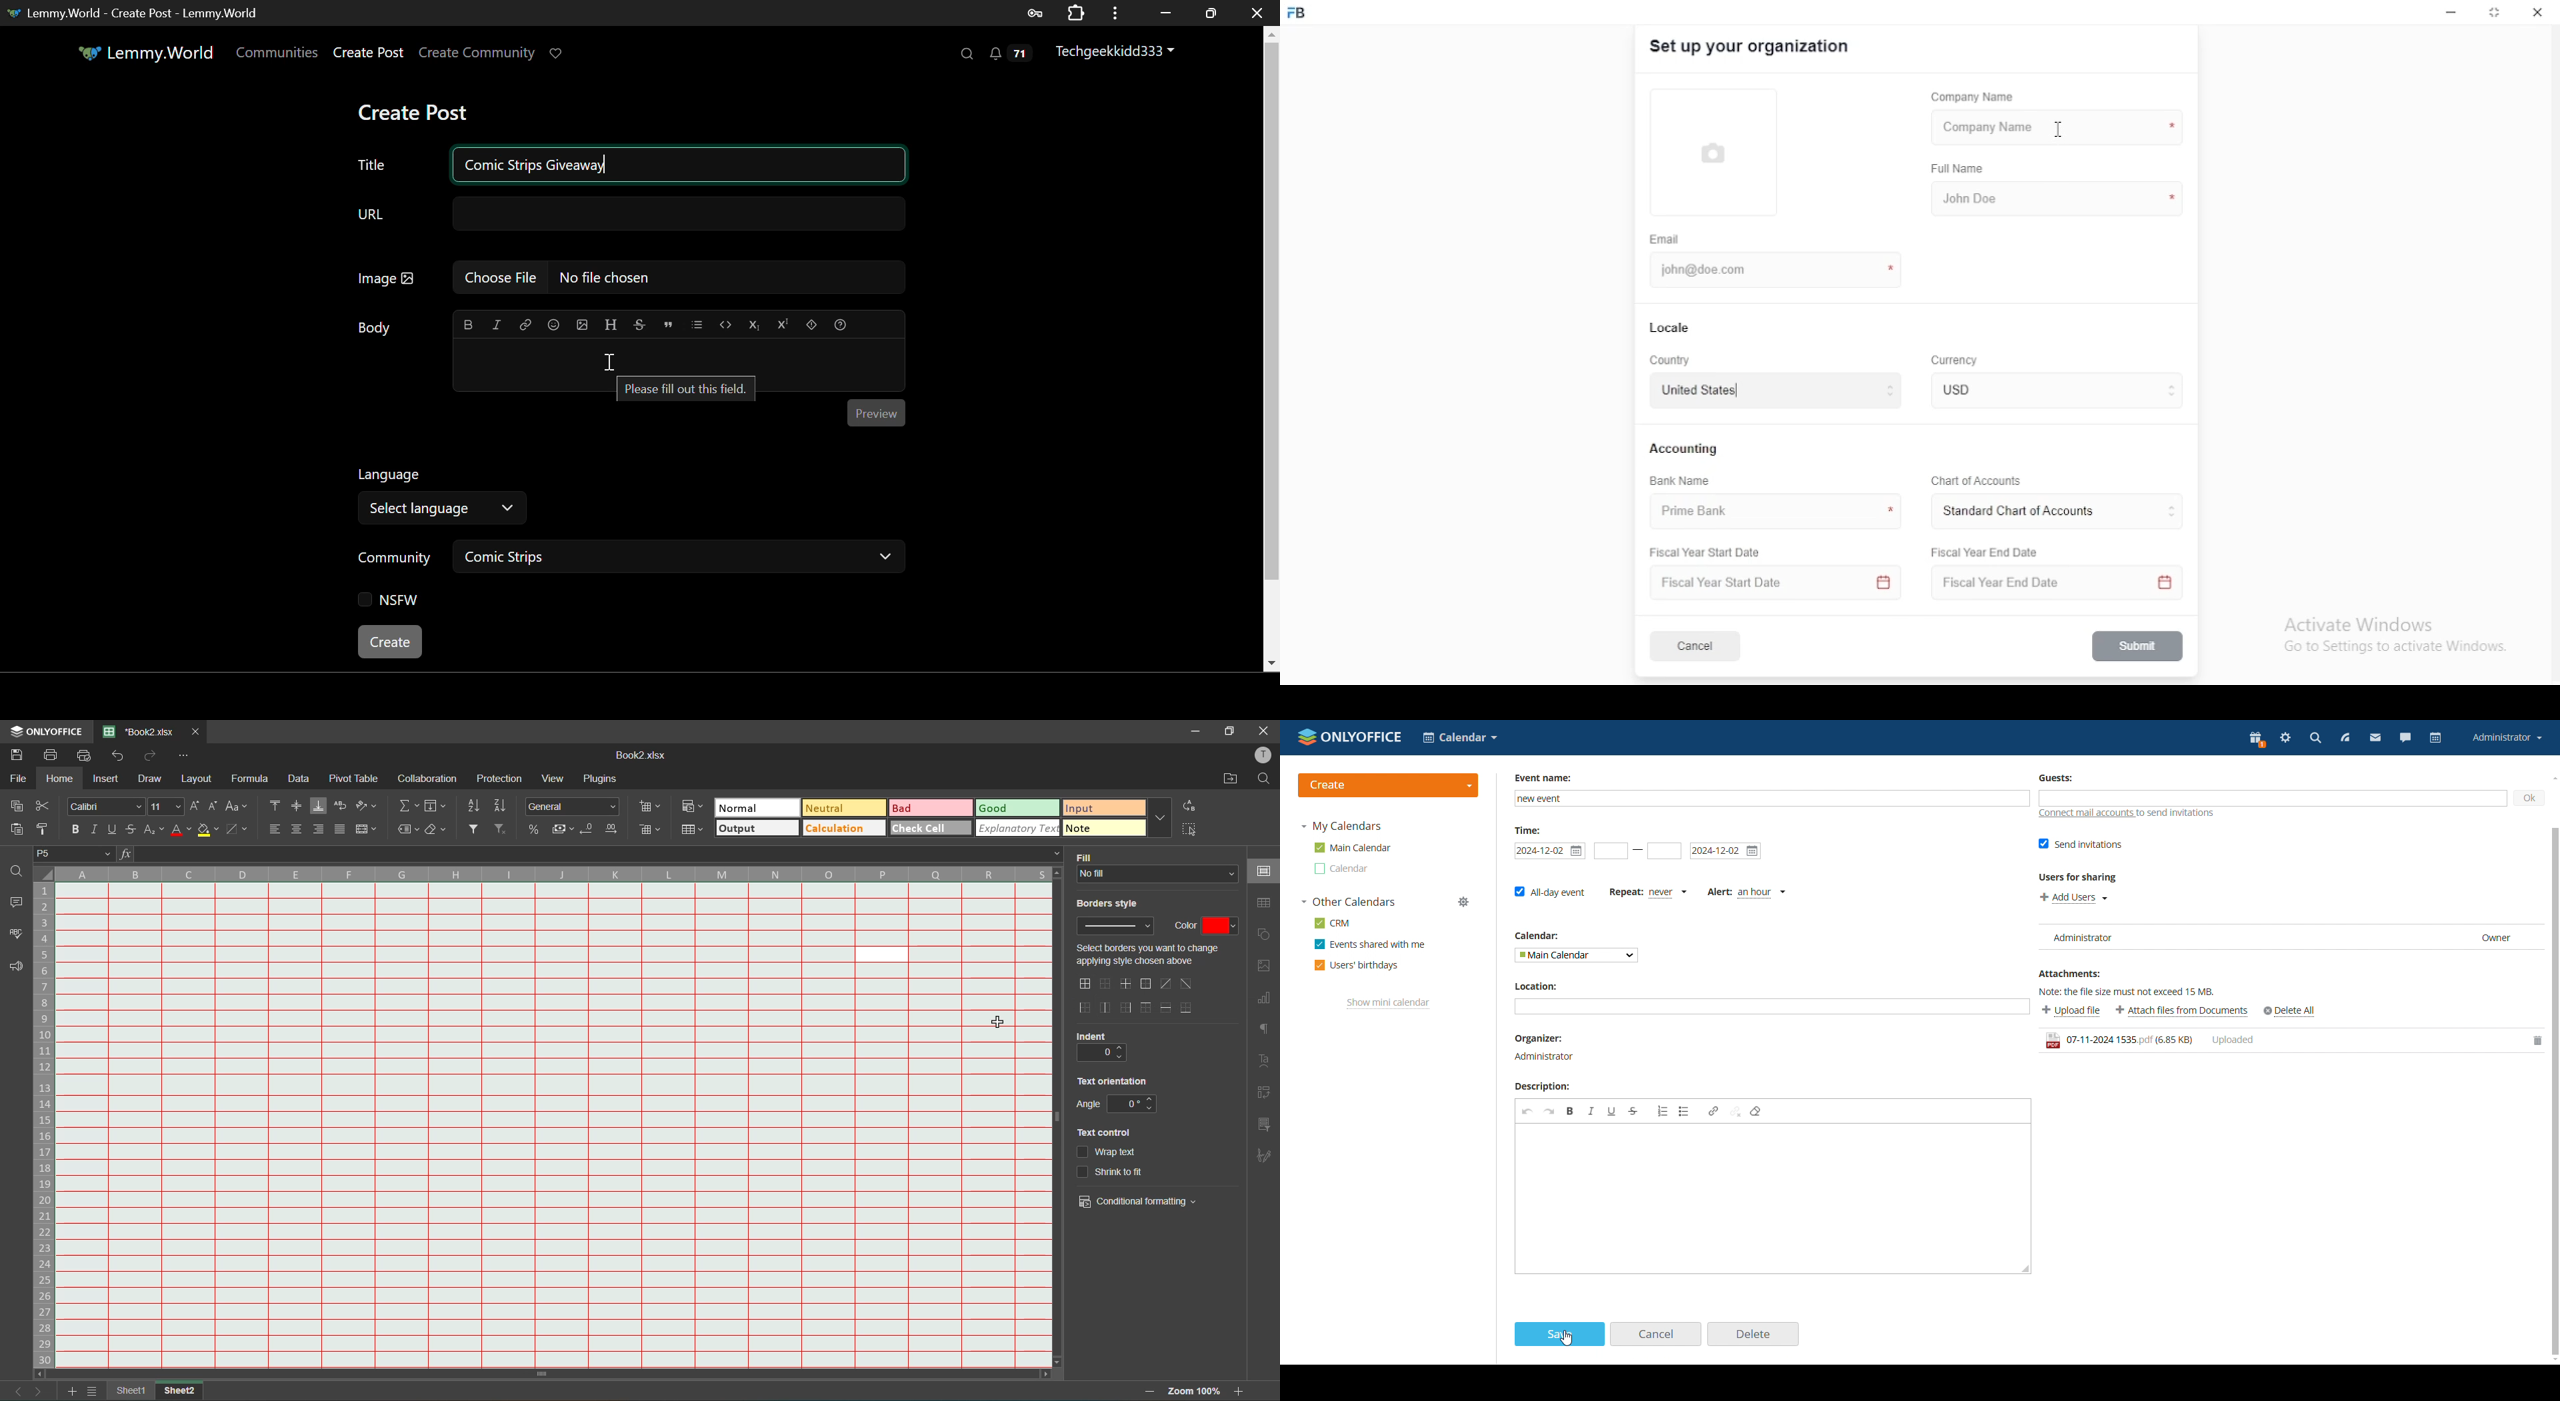 The image size is (2576, 1428). I want to click on view, so click(557, 778).